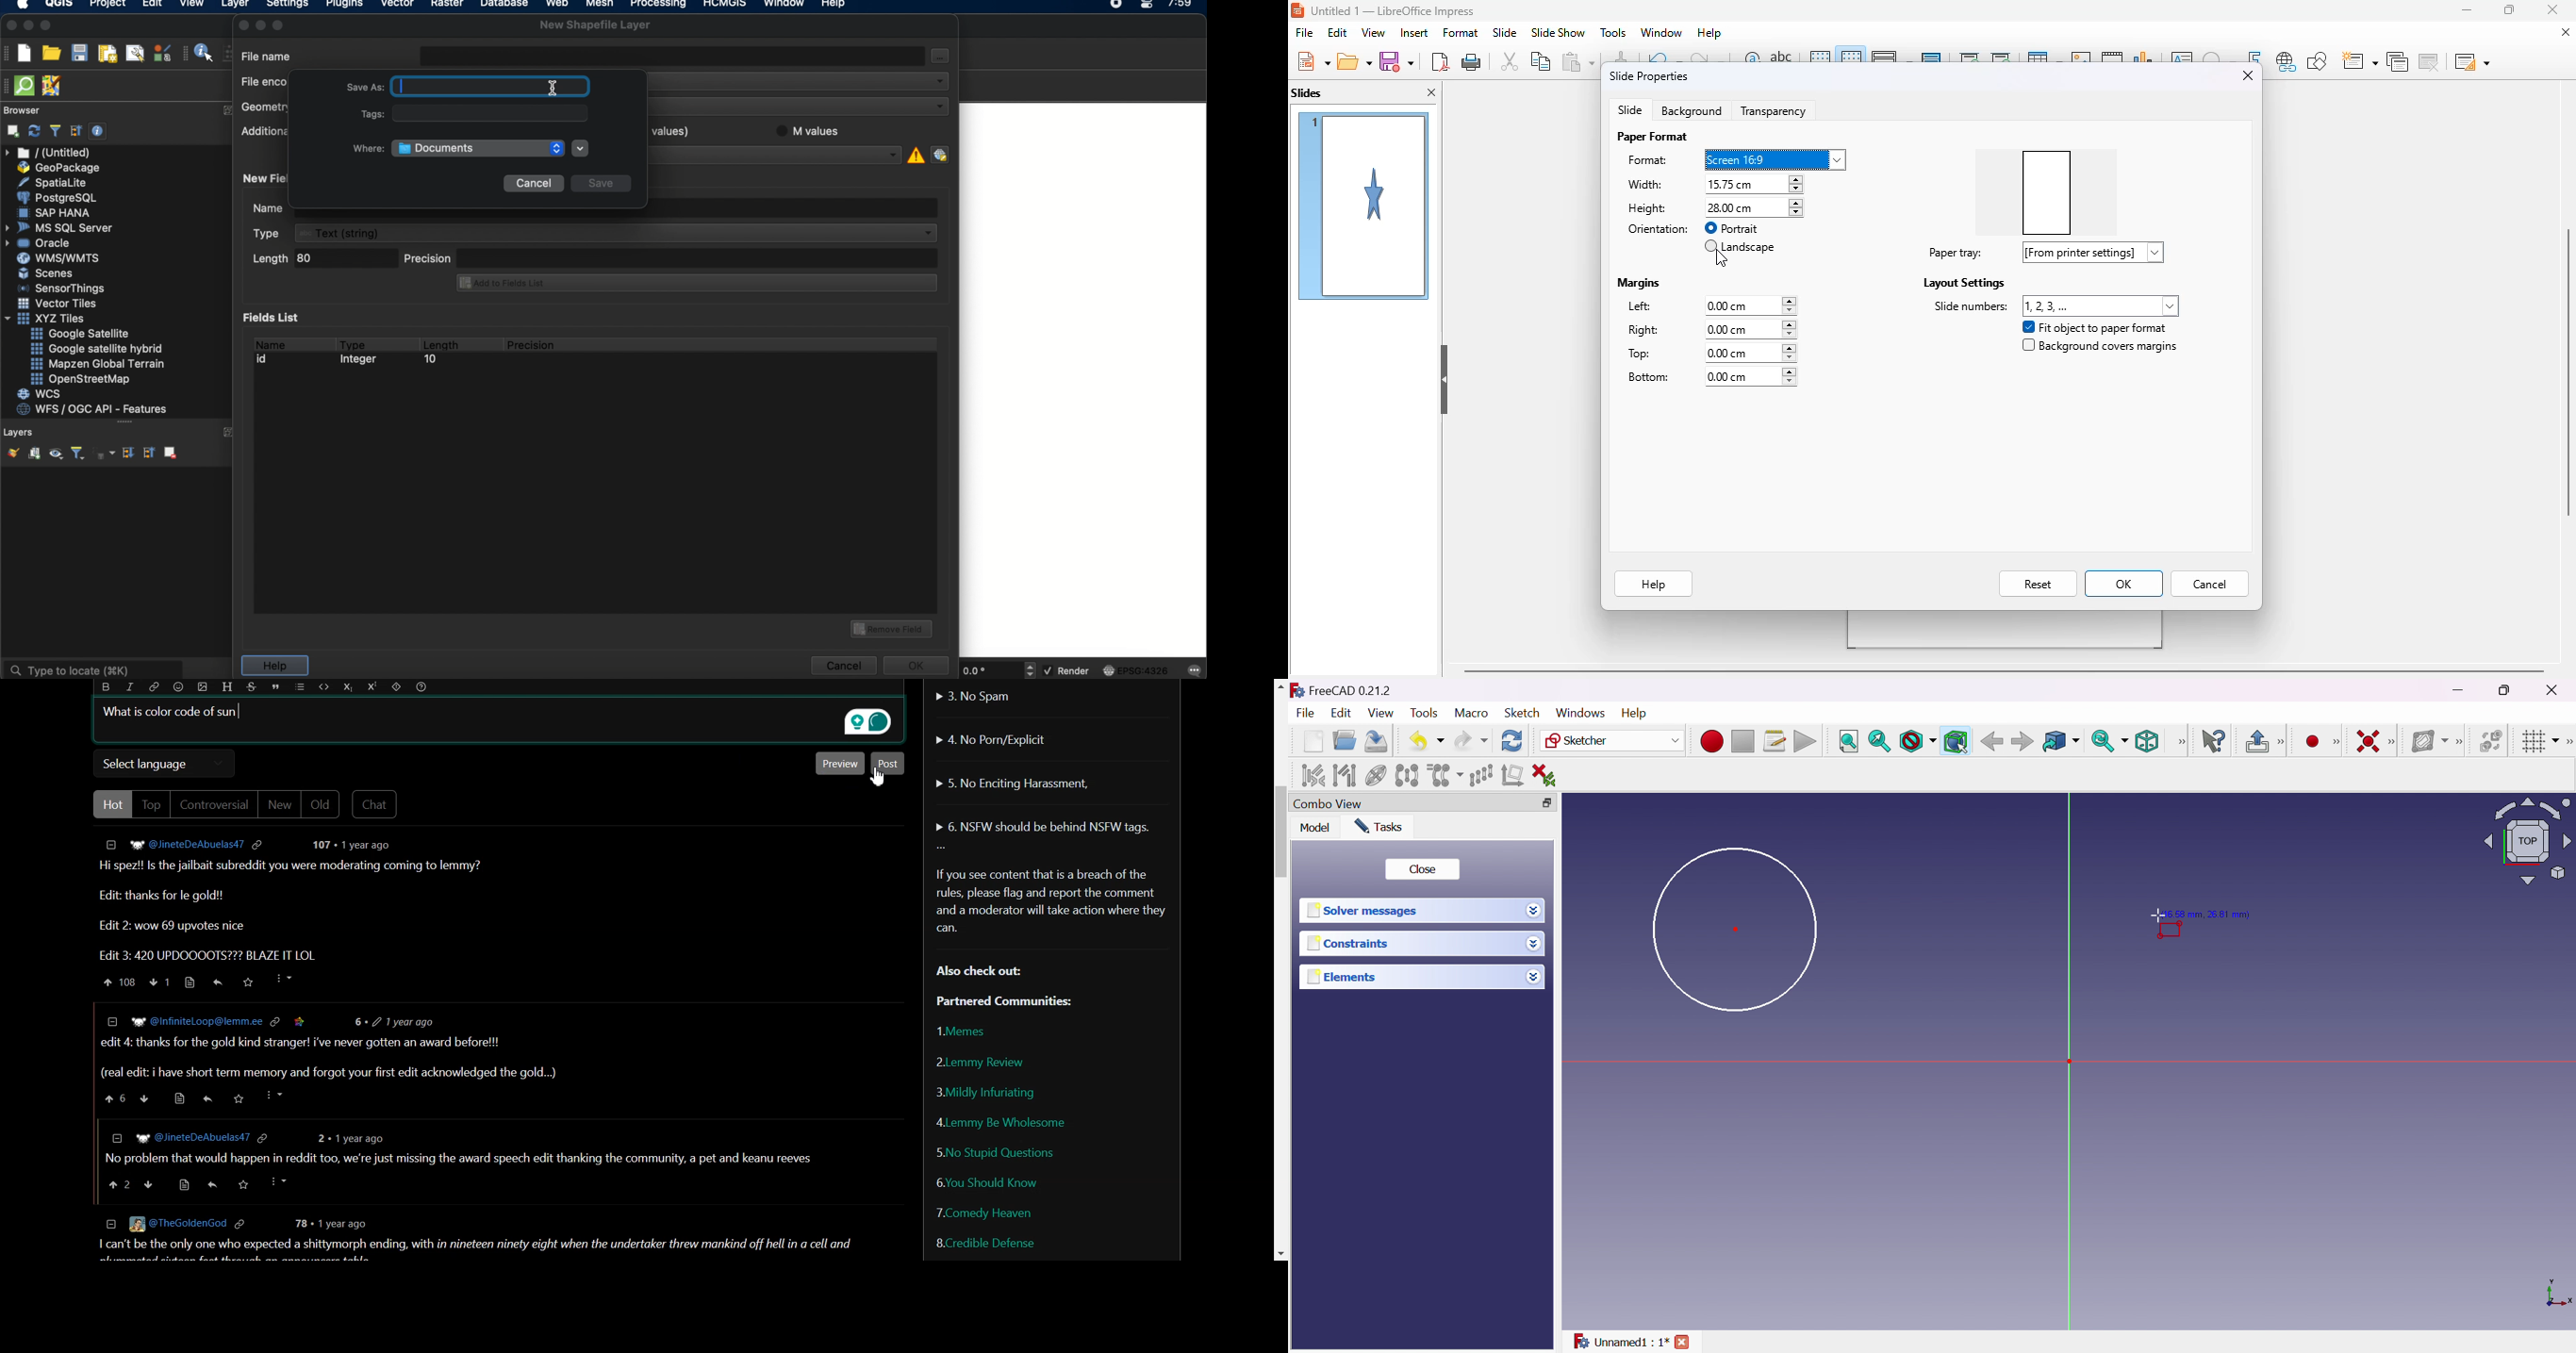 This screenshot has height=1372, width=2576. What do you see at coordinates (1506, 33) in the screenshot?
I see `slide` at bounding box center [1506, 33].